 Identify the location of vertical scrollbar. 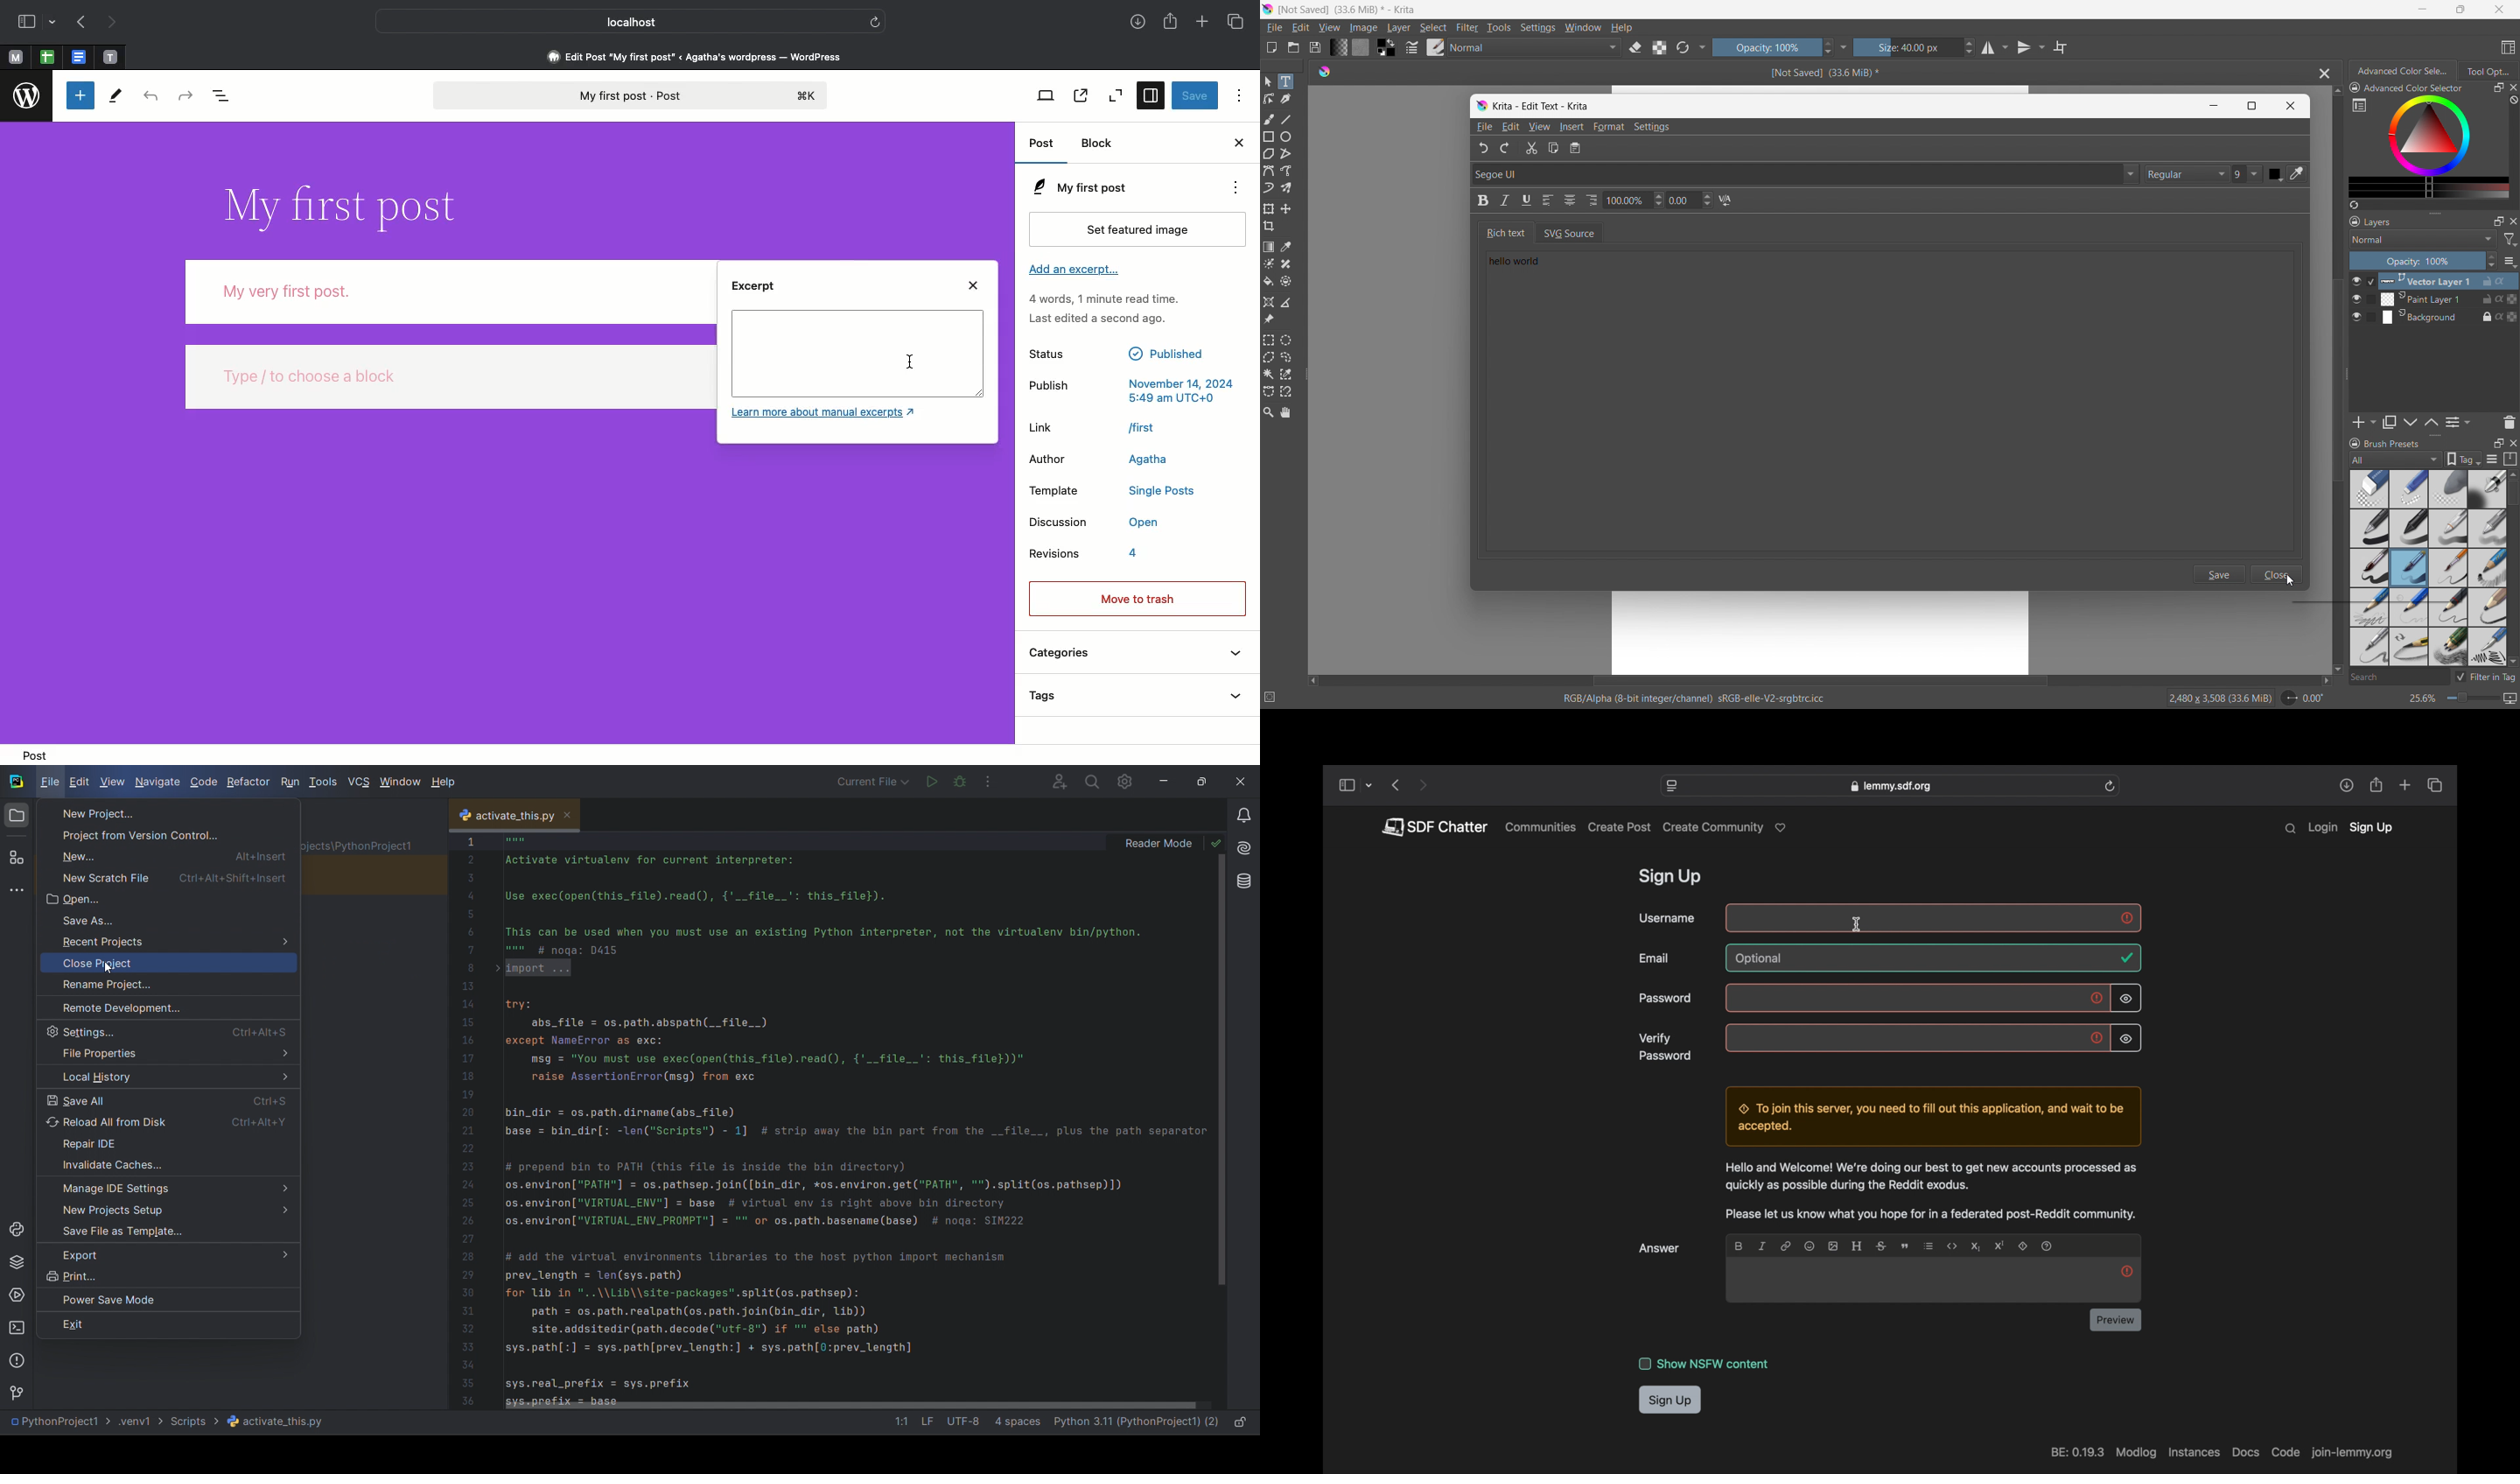
(2334, 380).